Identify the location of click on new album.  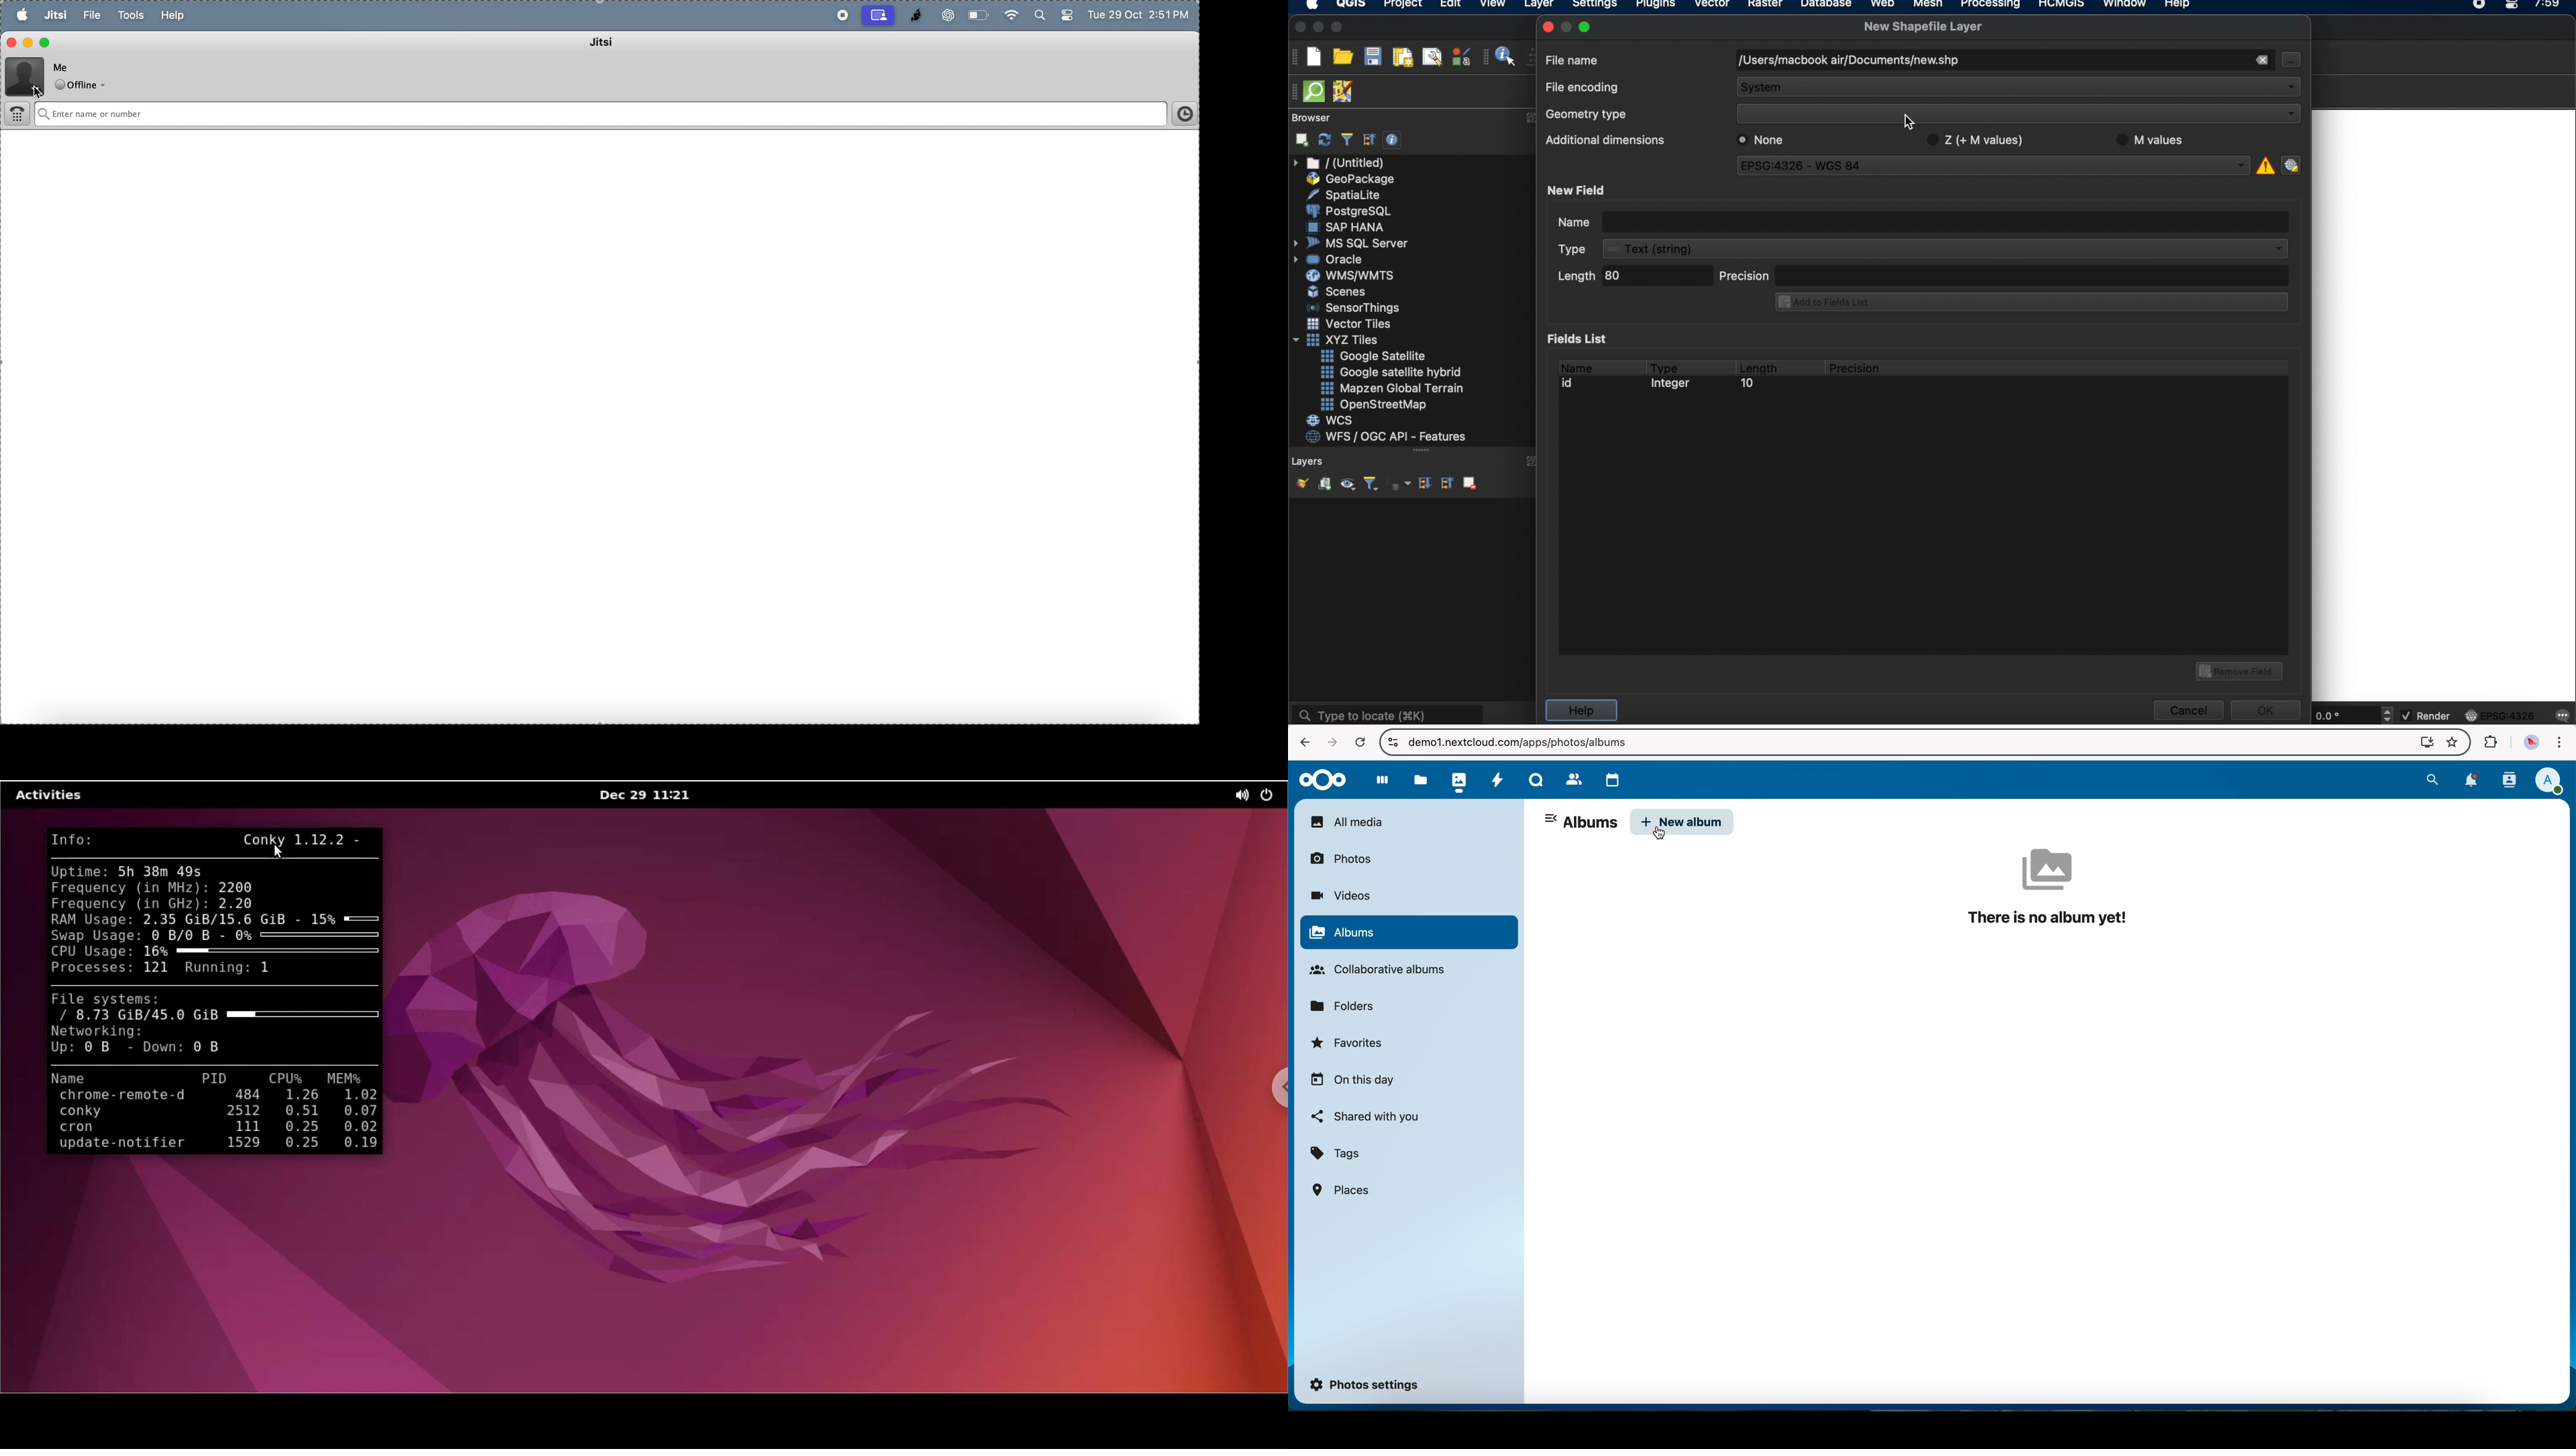
(1683, 823).